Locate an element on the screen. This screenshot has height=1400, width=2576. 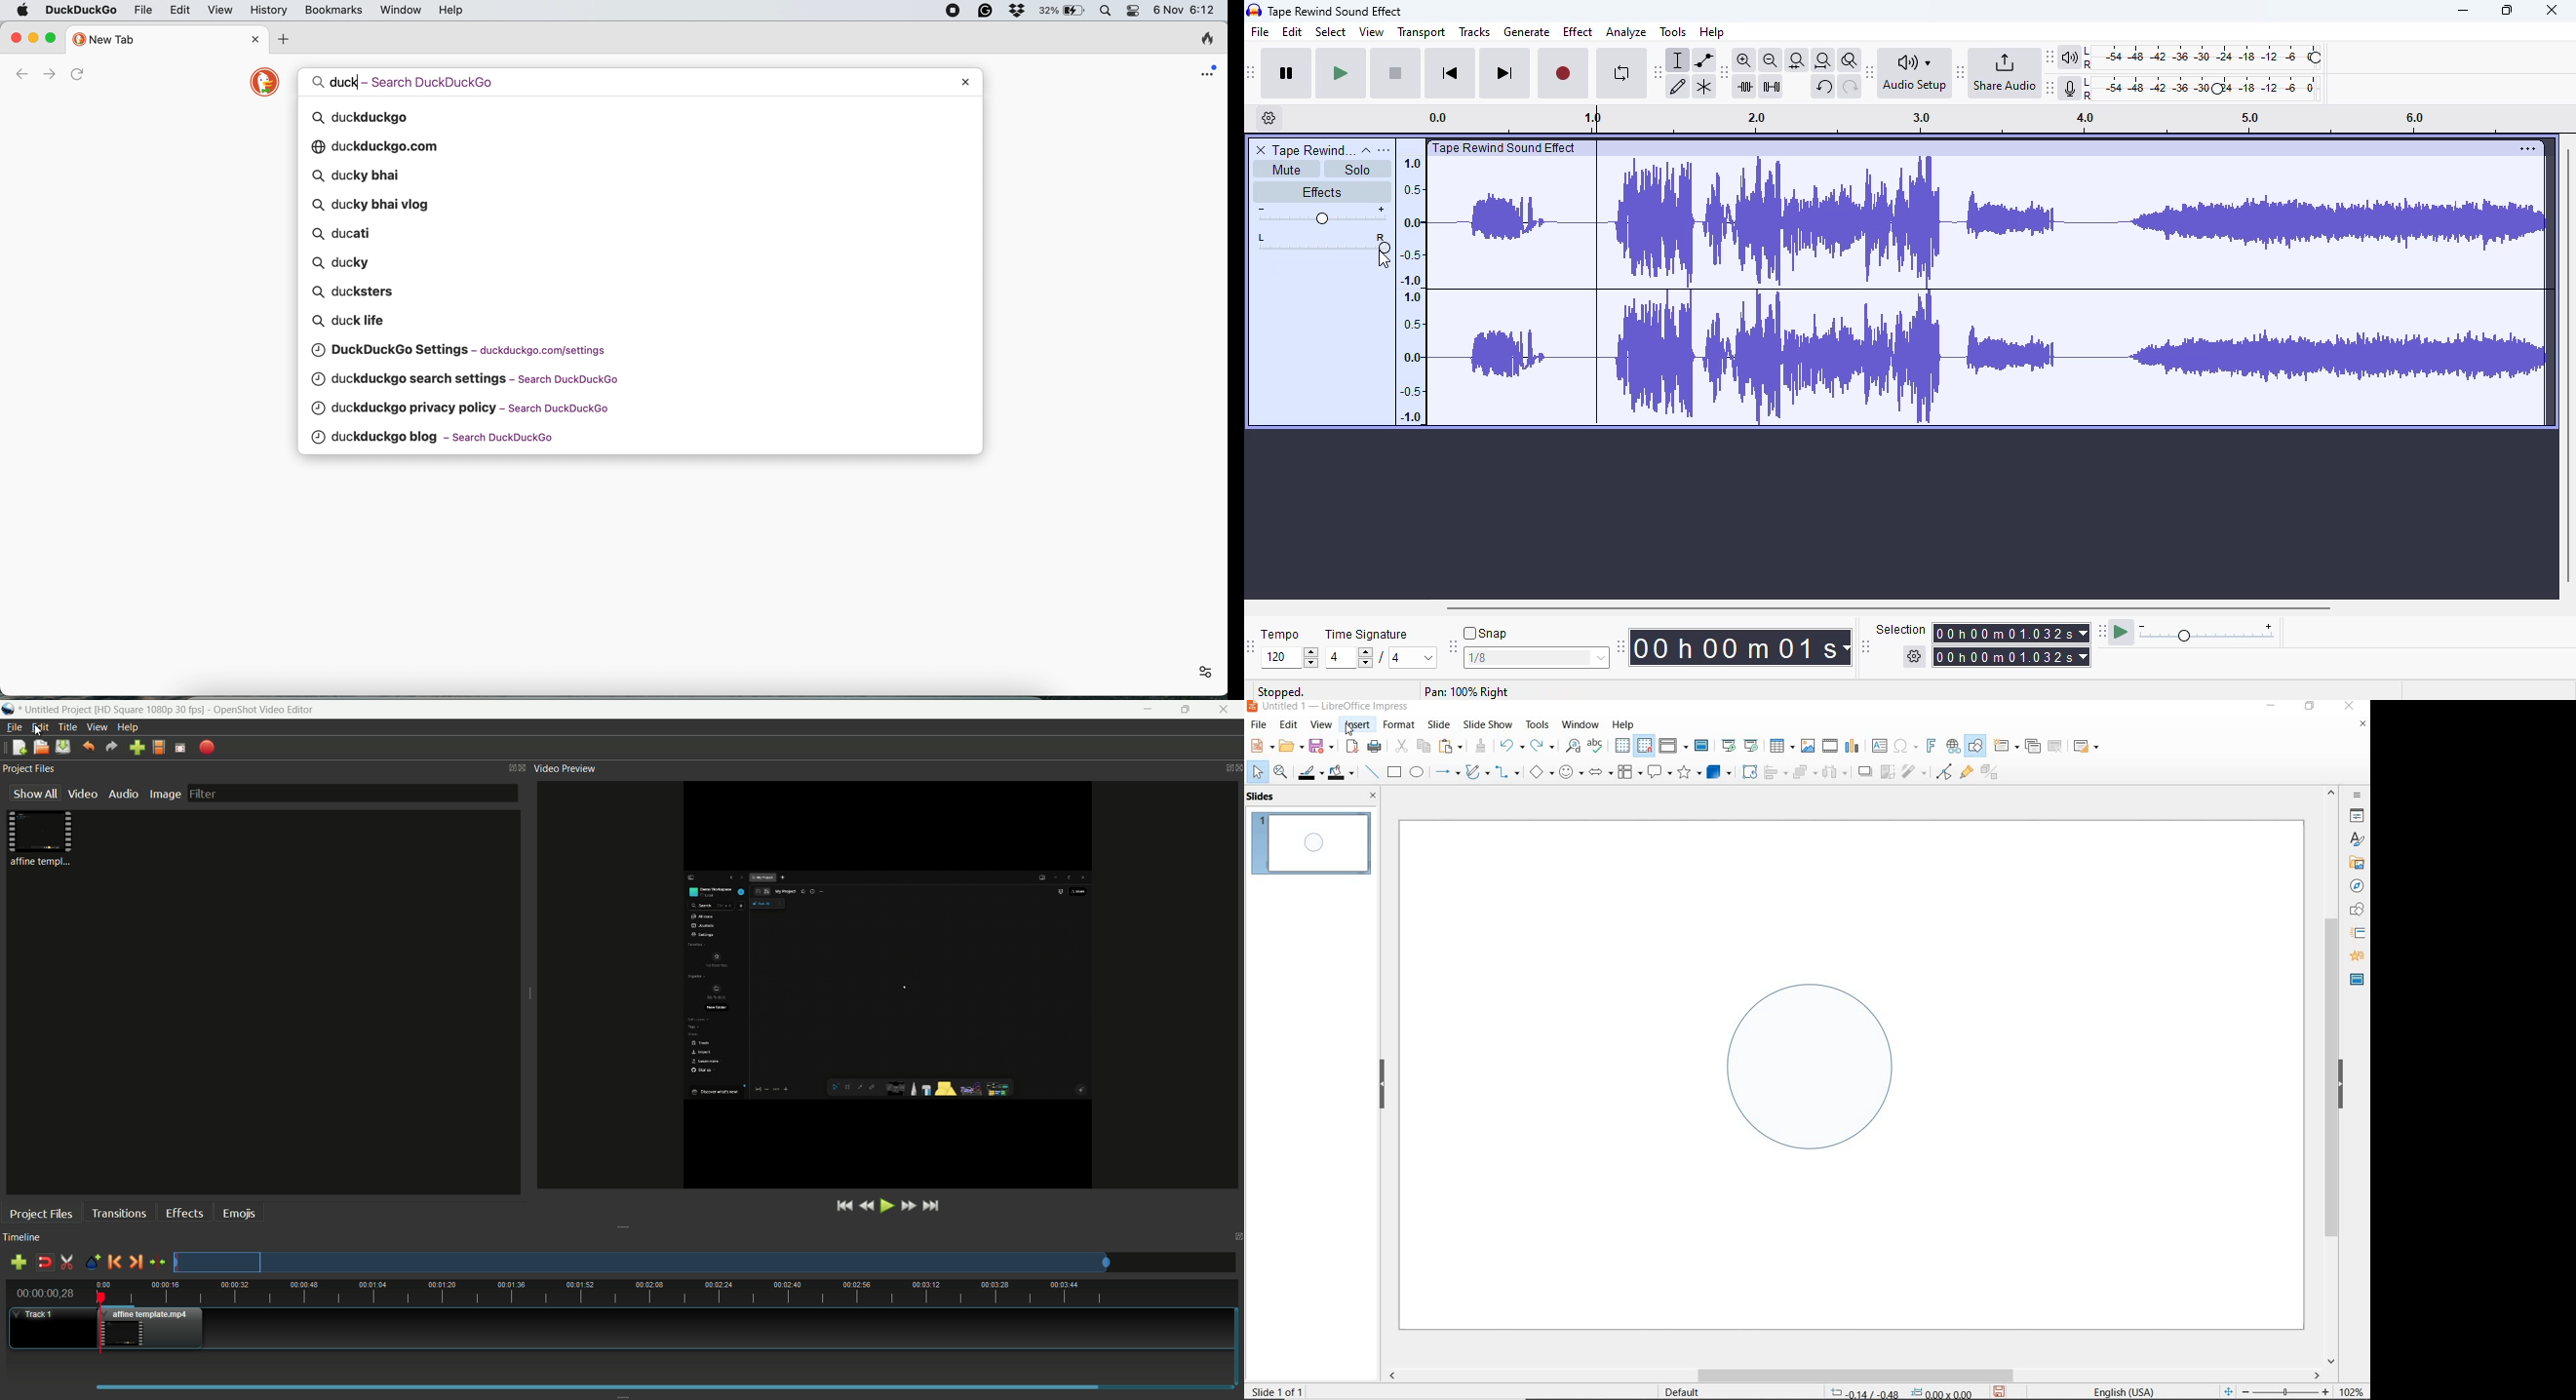
vertical scroll bar is located at coordinates (2567, 365).